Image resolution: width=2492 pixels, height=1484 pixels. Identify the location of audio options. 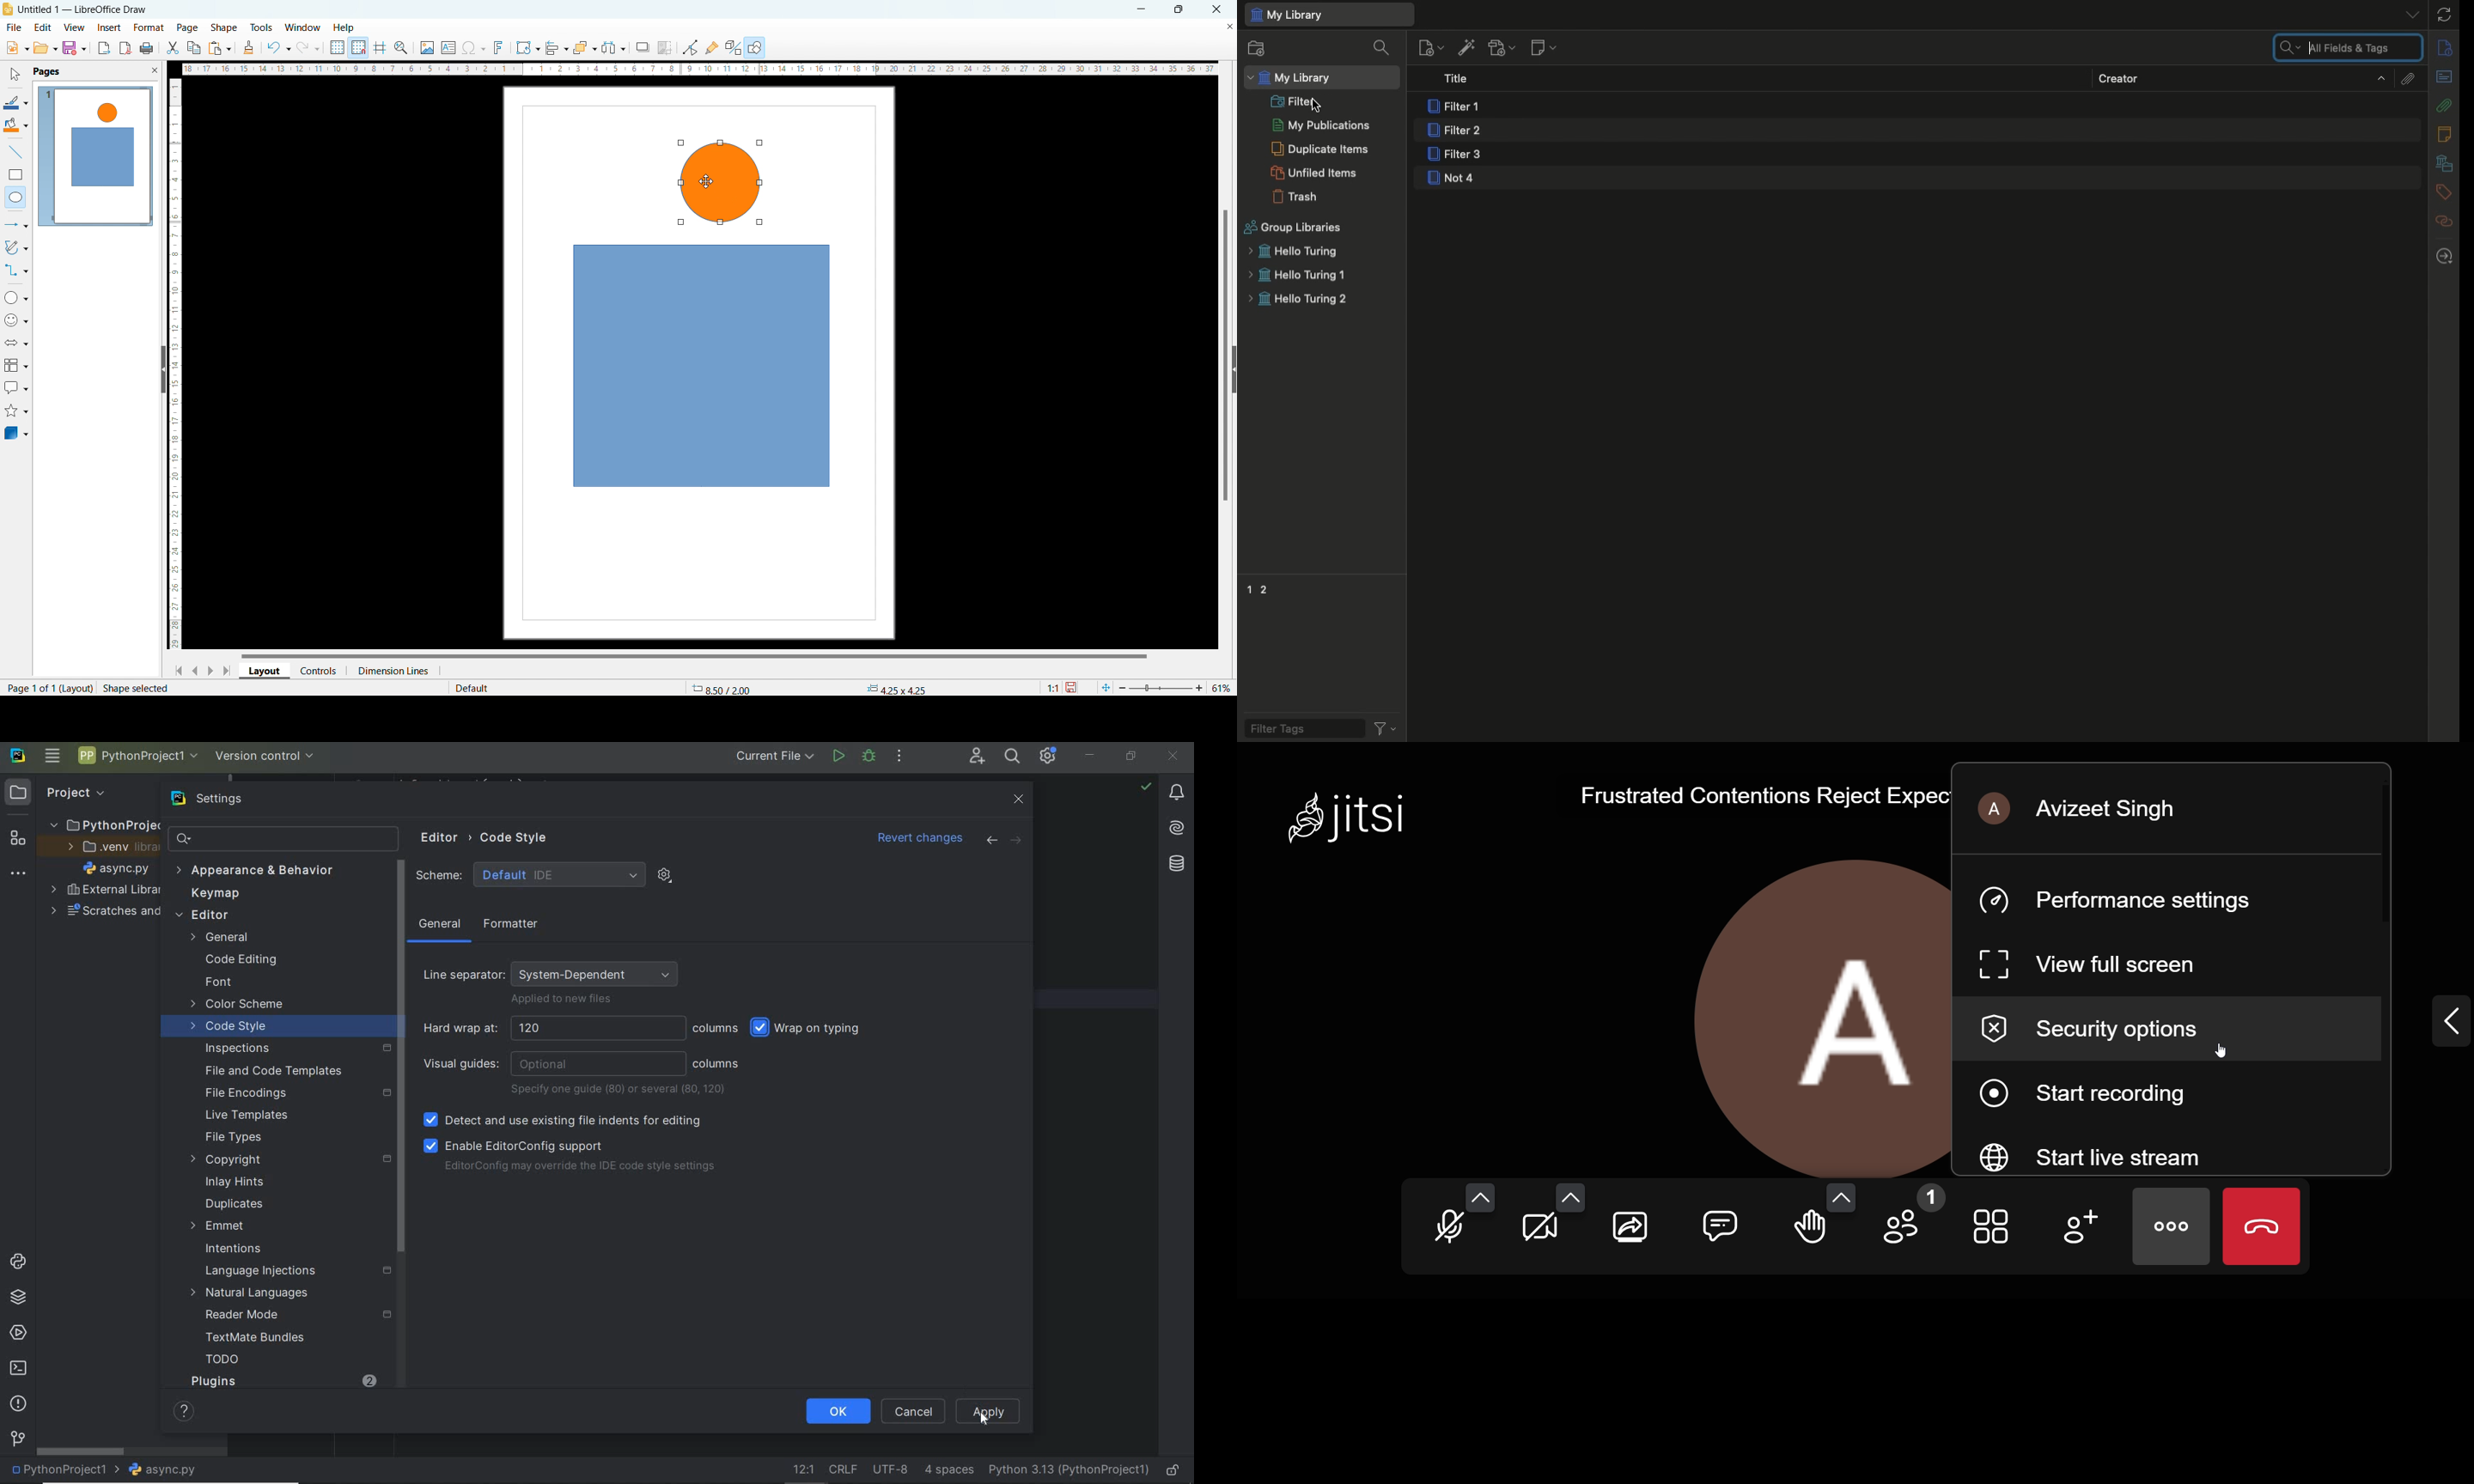
(1480, 1194).